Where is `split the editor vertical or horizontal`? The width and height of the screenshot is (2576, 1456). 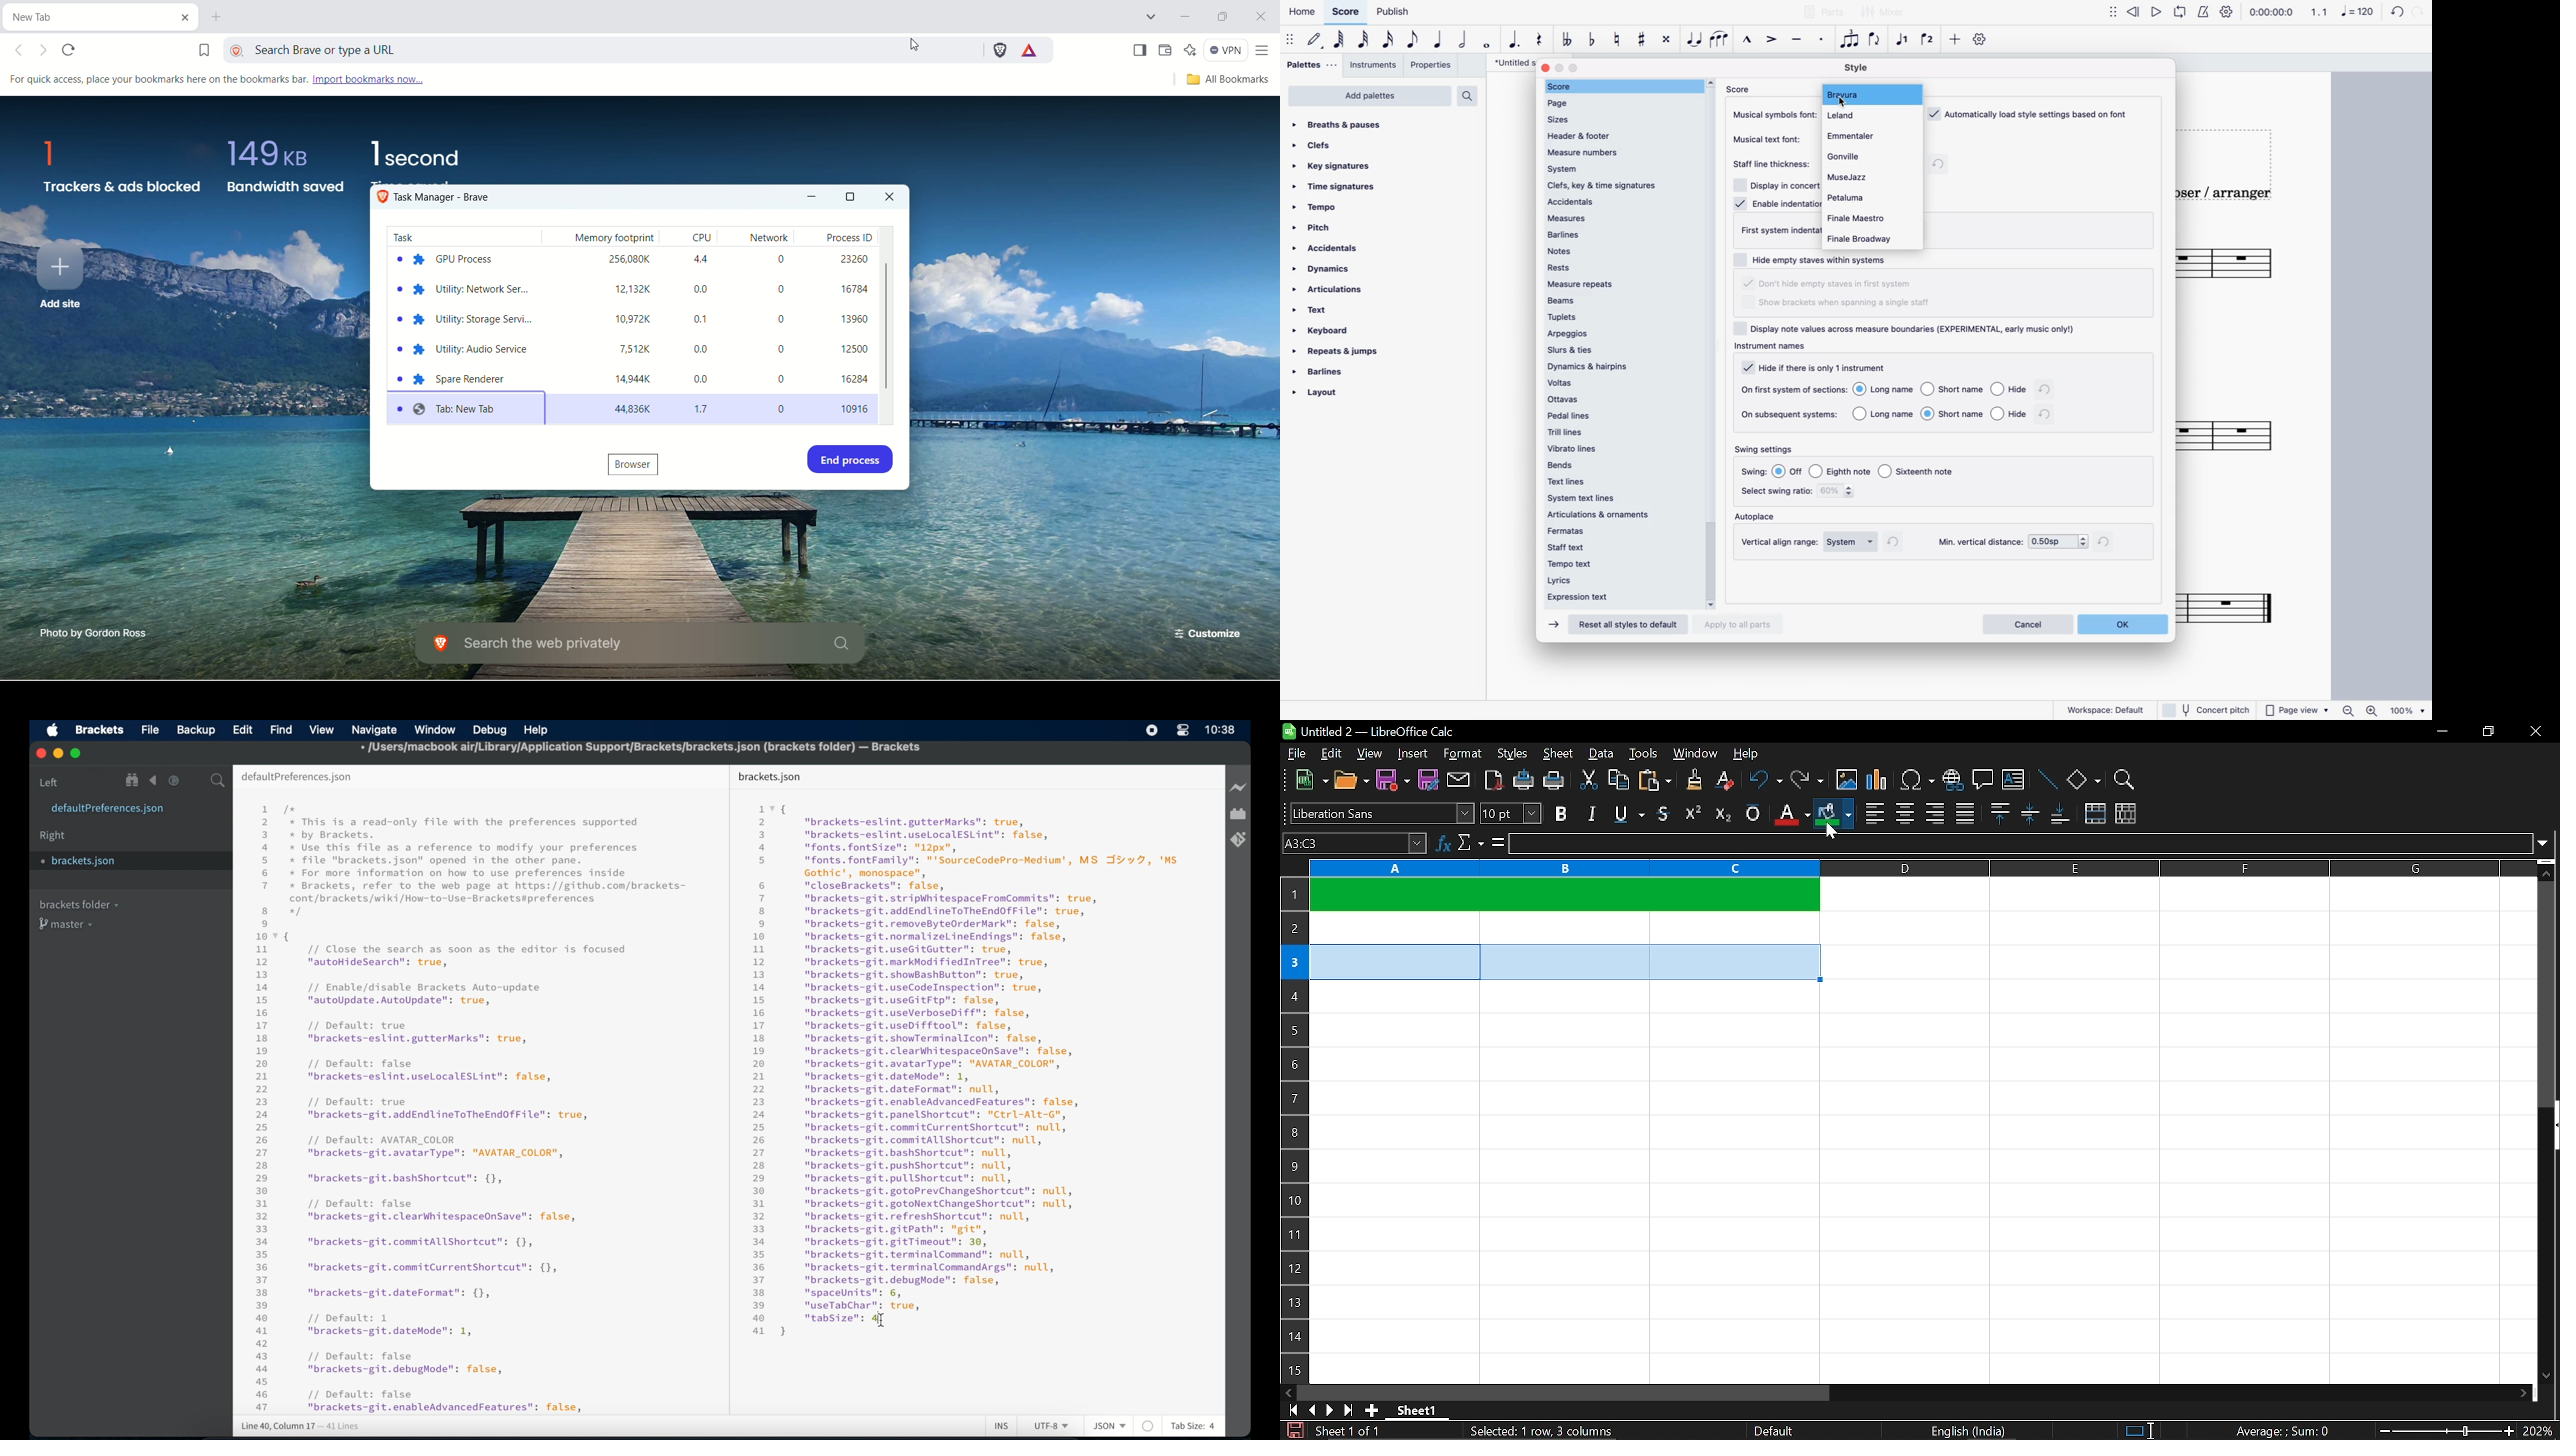
split the editor vertical or horizontal is located at coordinates (195, 781).